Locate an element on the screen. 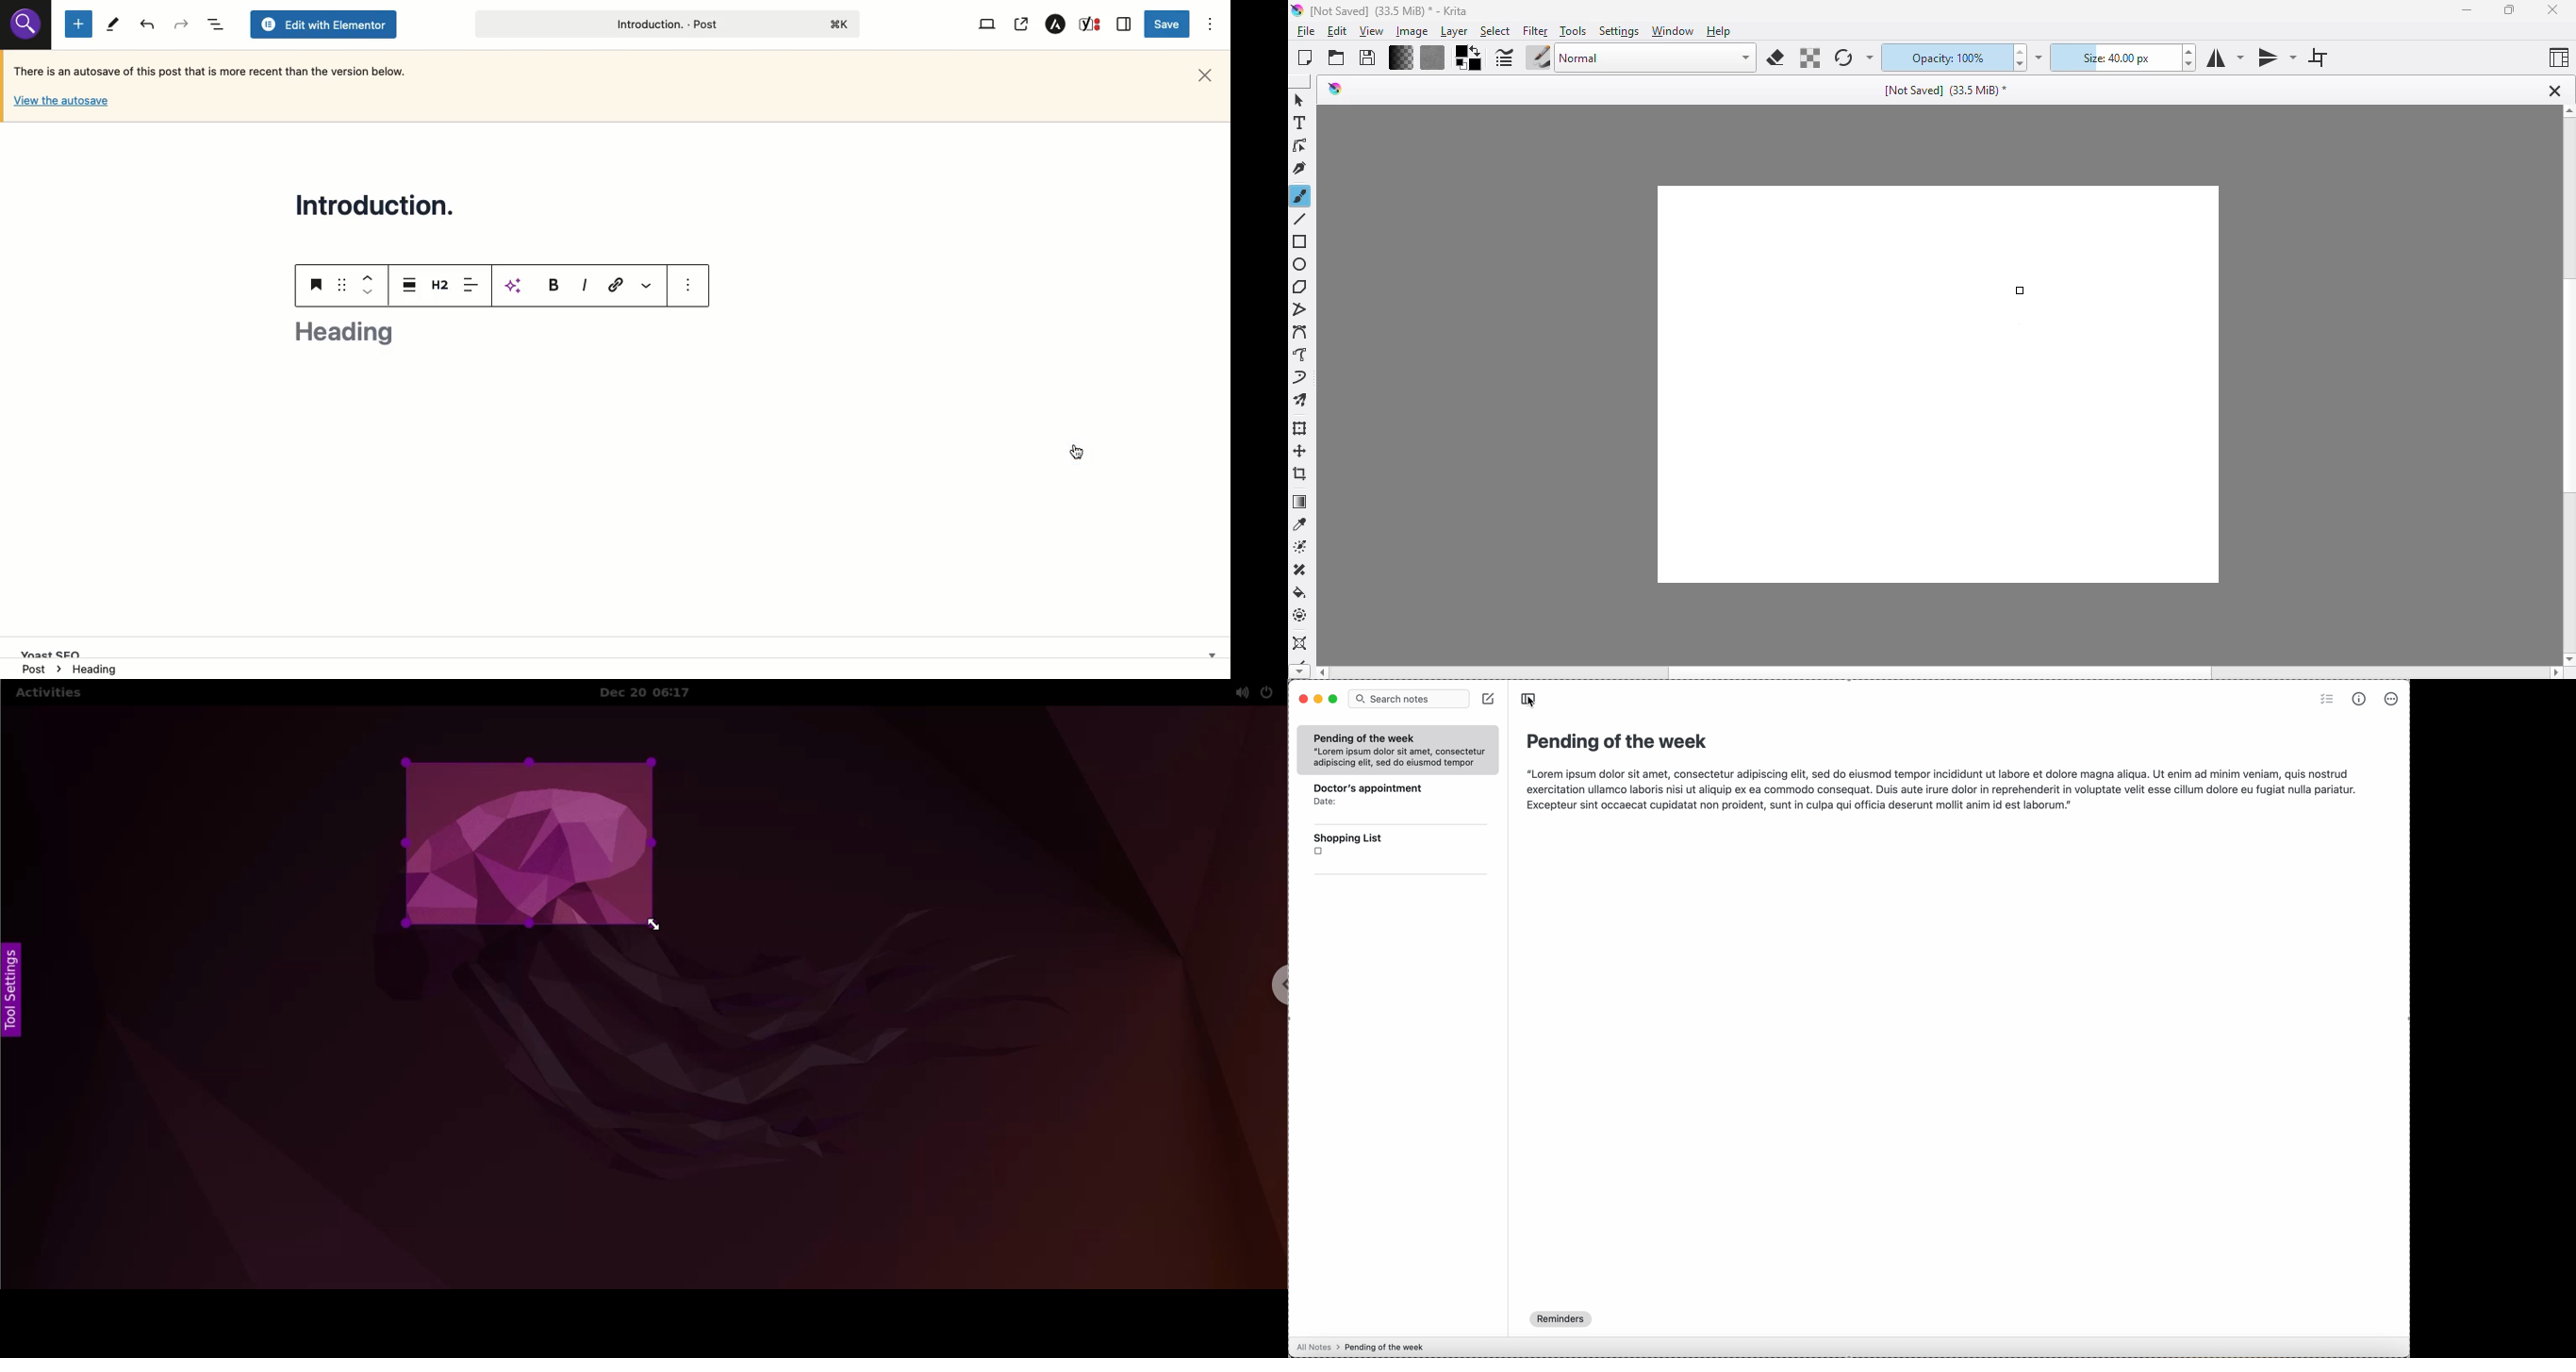 The image size is (2576, 1372). image is located at coordinates (1412, 31).